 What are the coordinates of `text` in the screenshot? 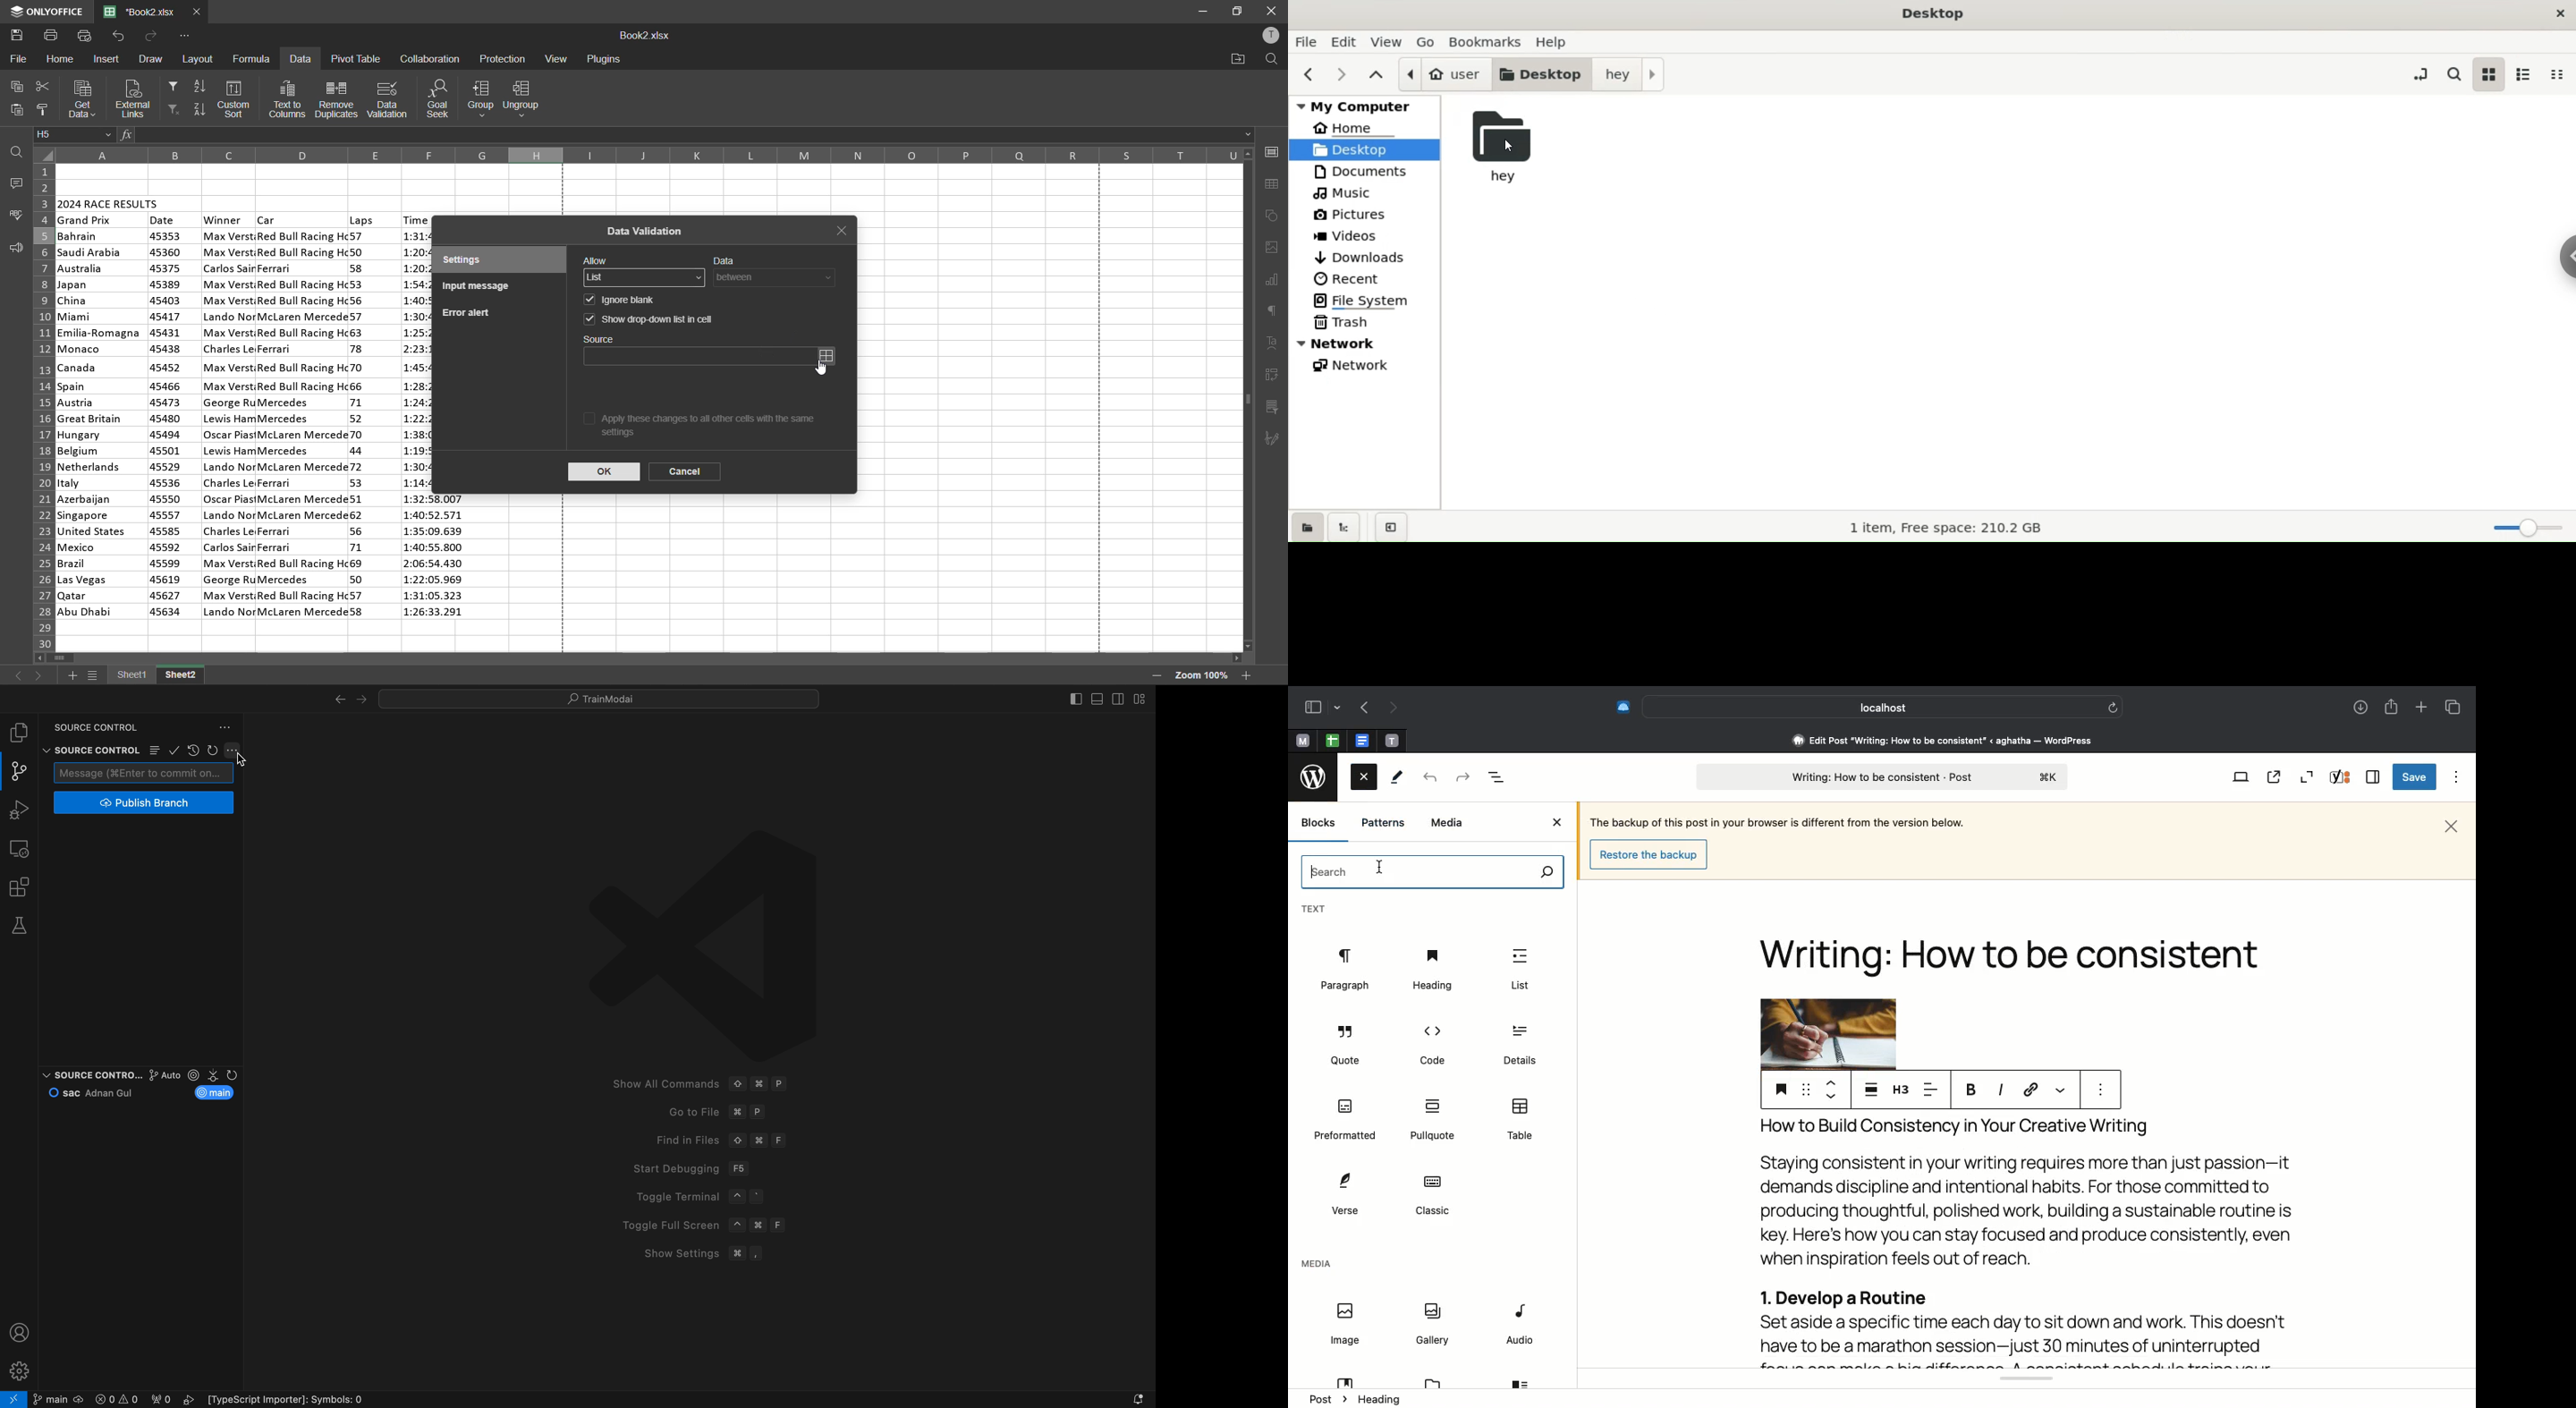 It's located at (1273, 344).